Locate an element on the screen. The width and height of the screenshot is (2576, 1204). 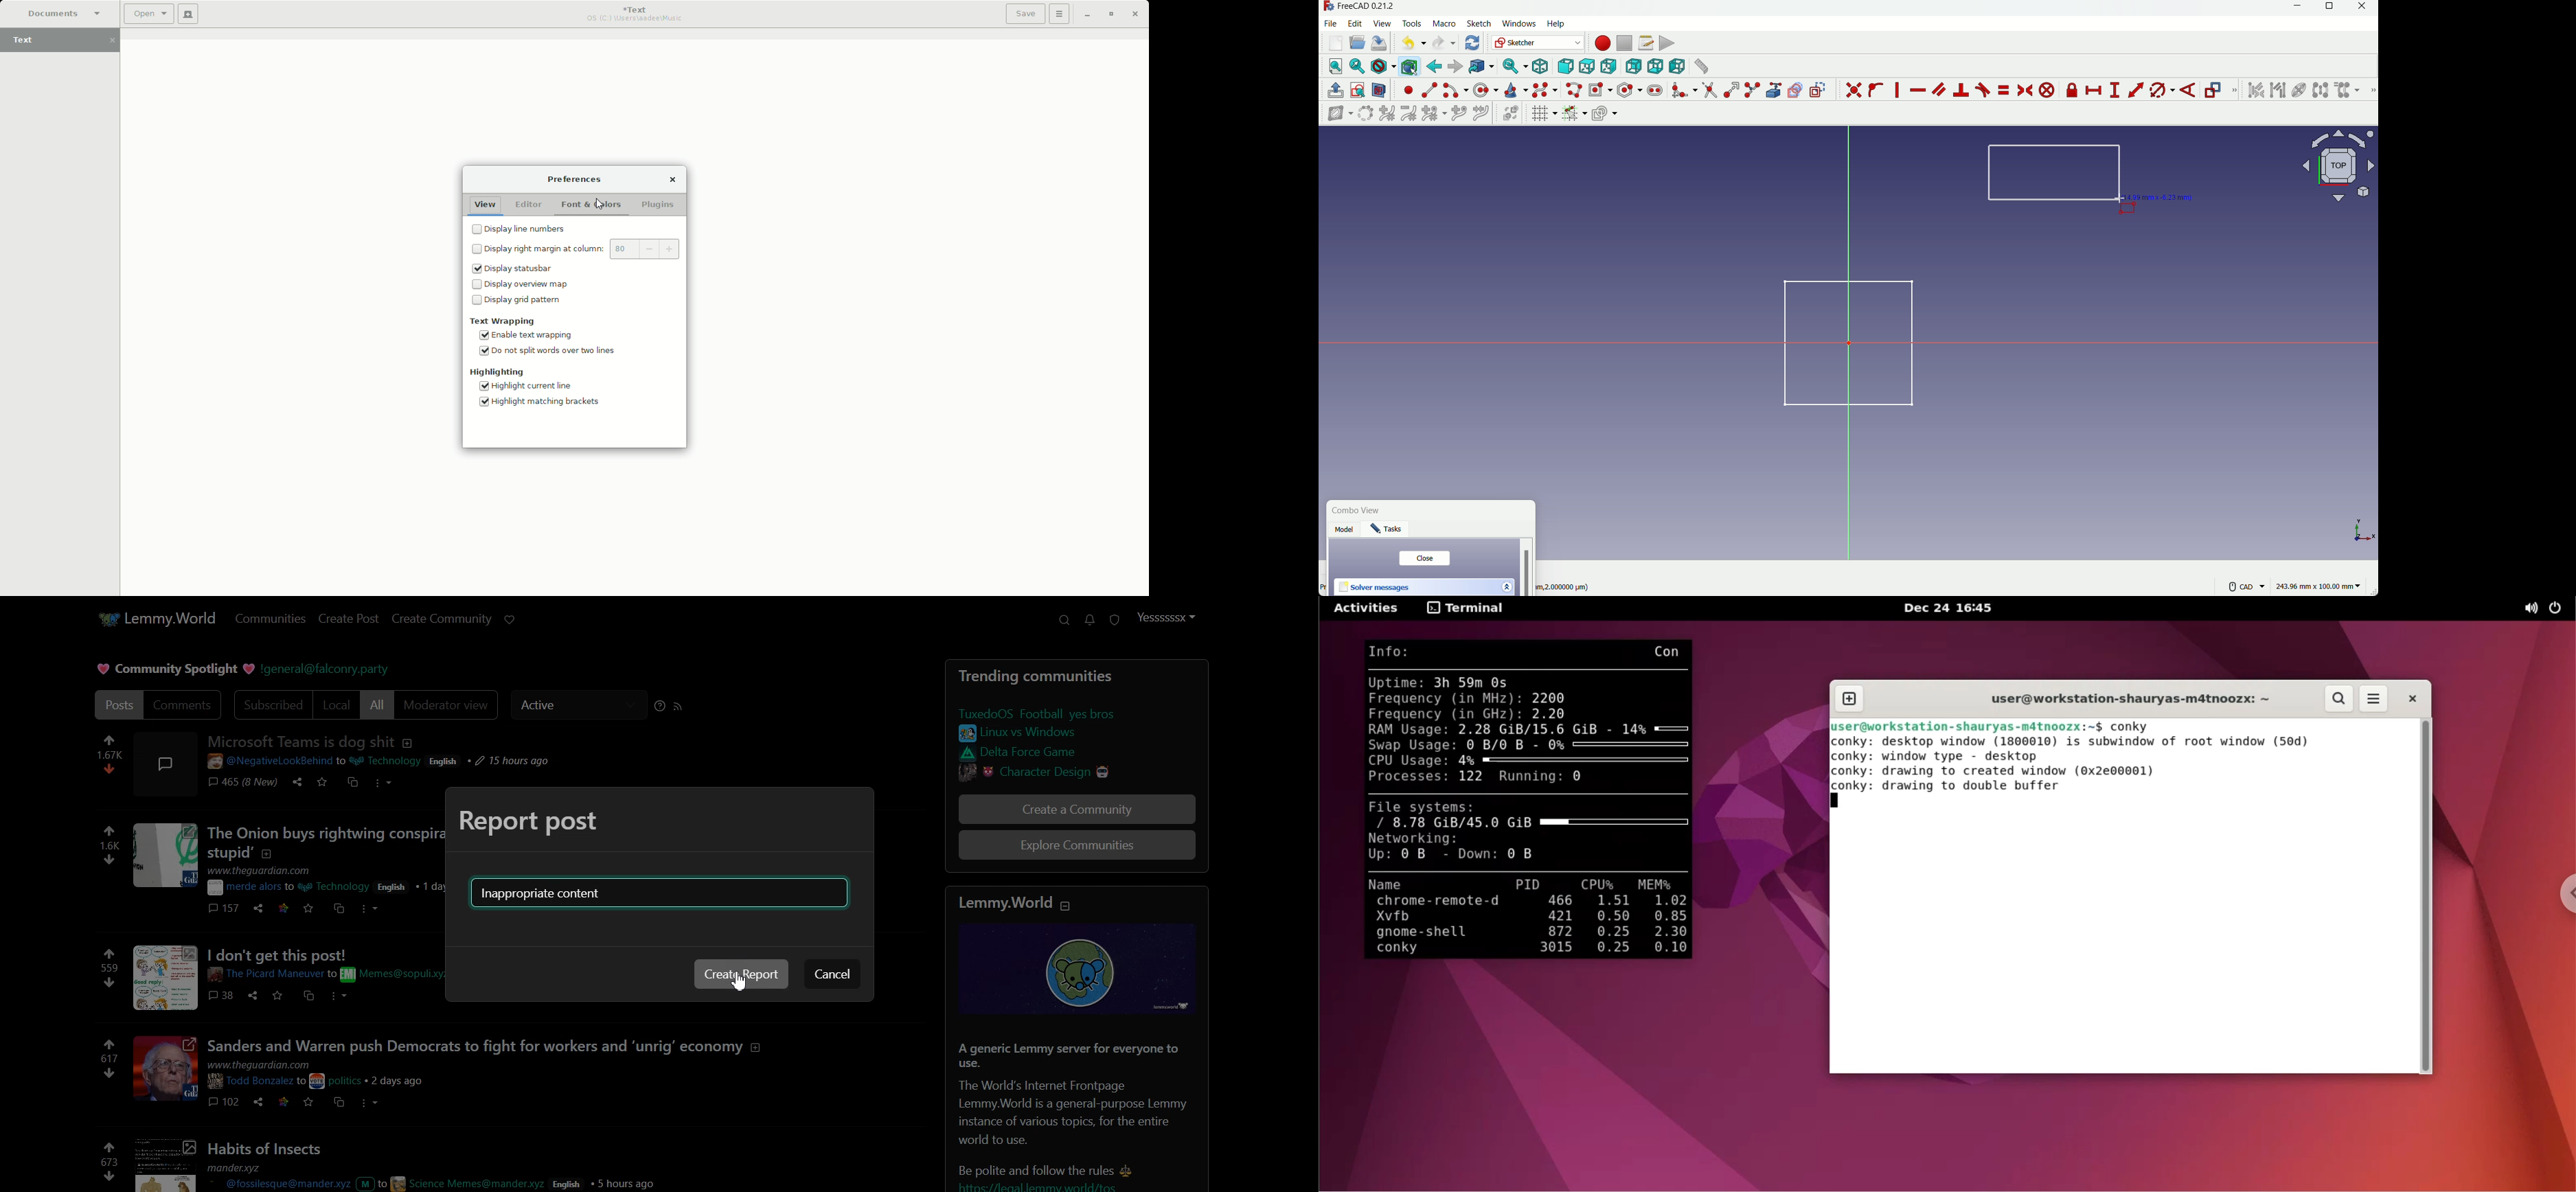
start macros is located at coordinates (1602, 43).